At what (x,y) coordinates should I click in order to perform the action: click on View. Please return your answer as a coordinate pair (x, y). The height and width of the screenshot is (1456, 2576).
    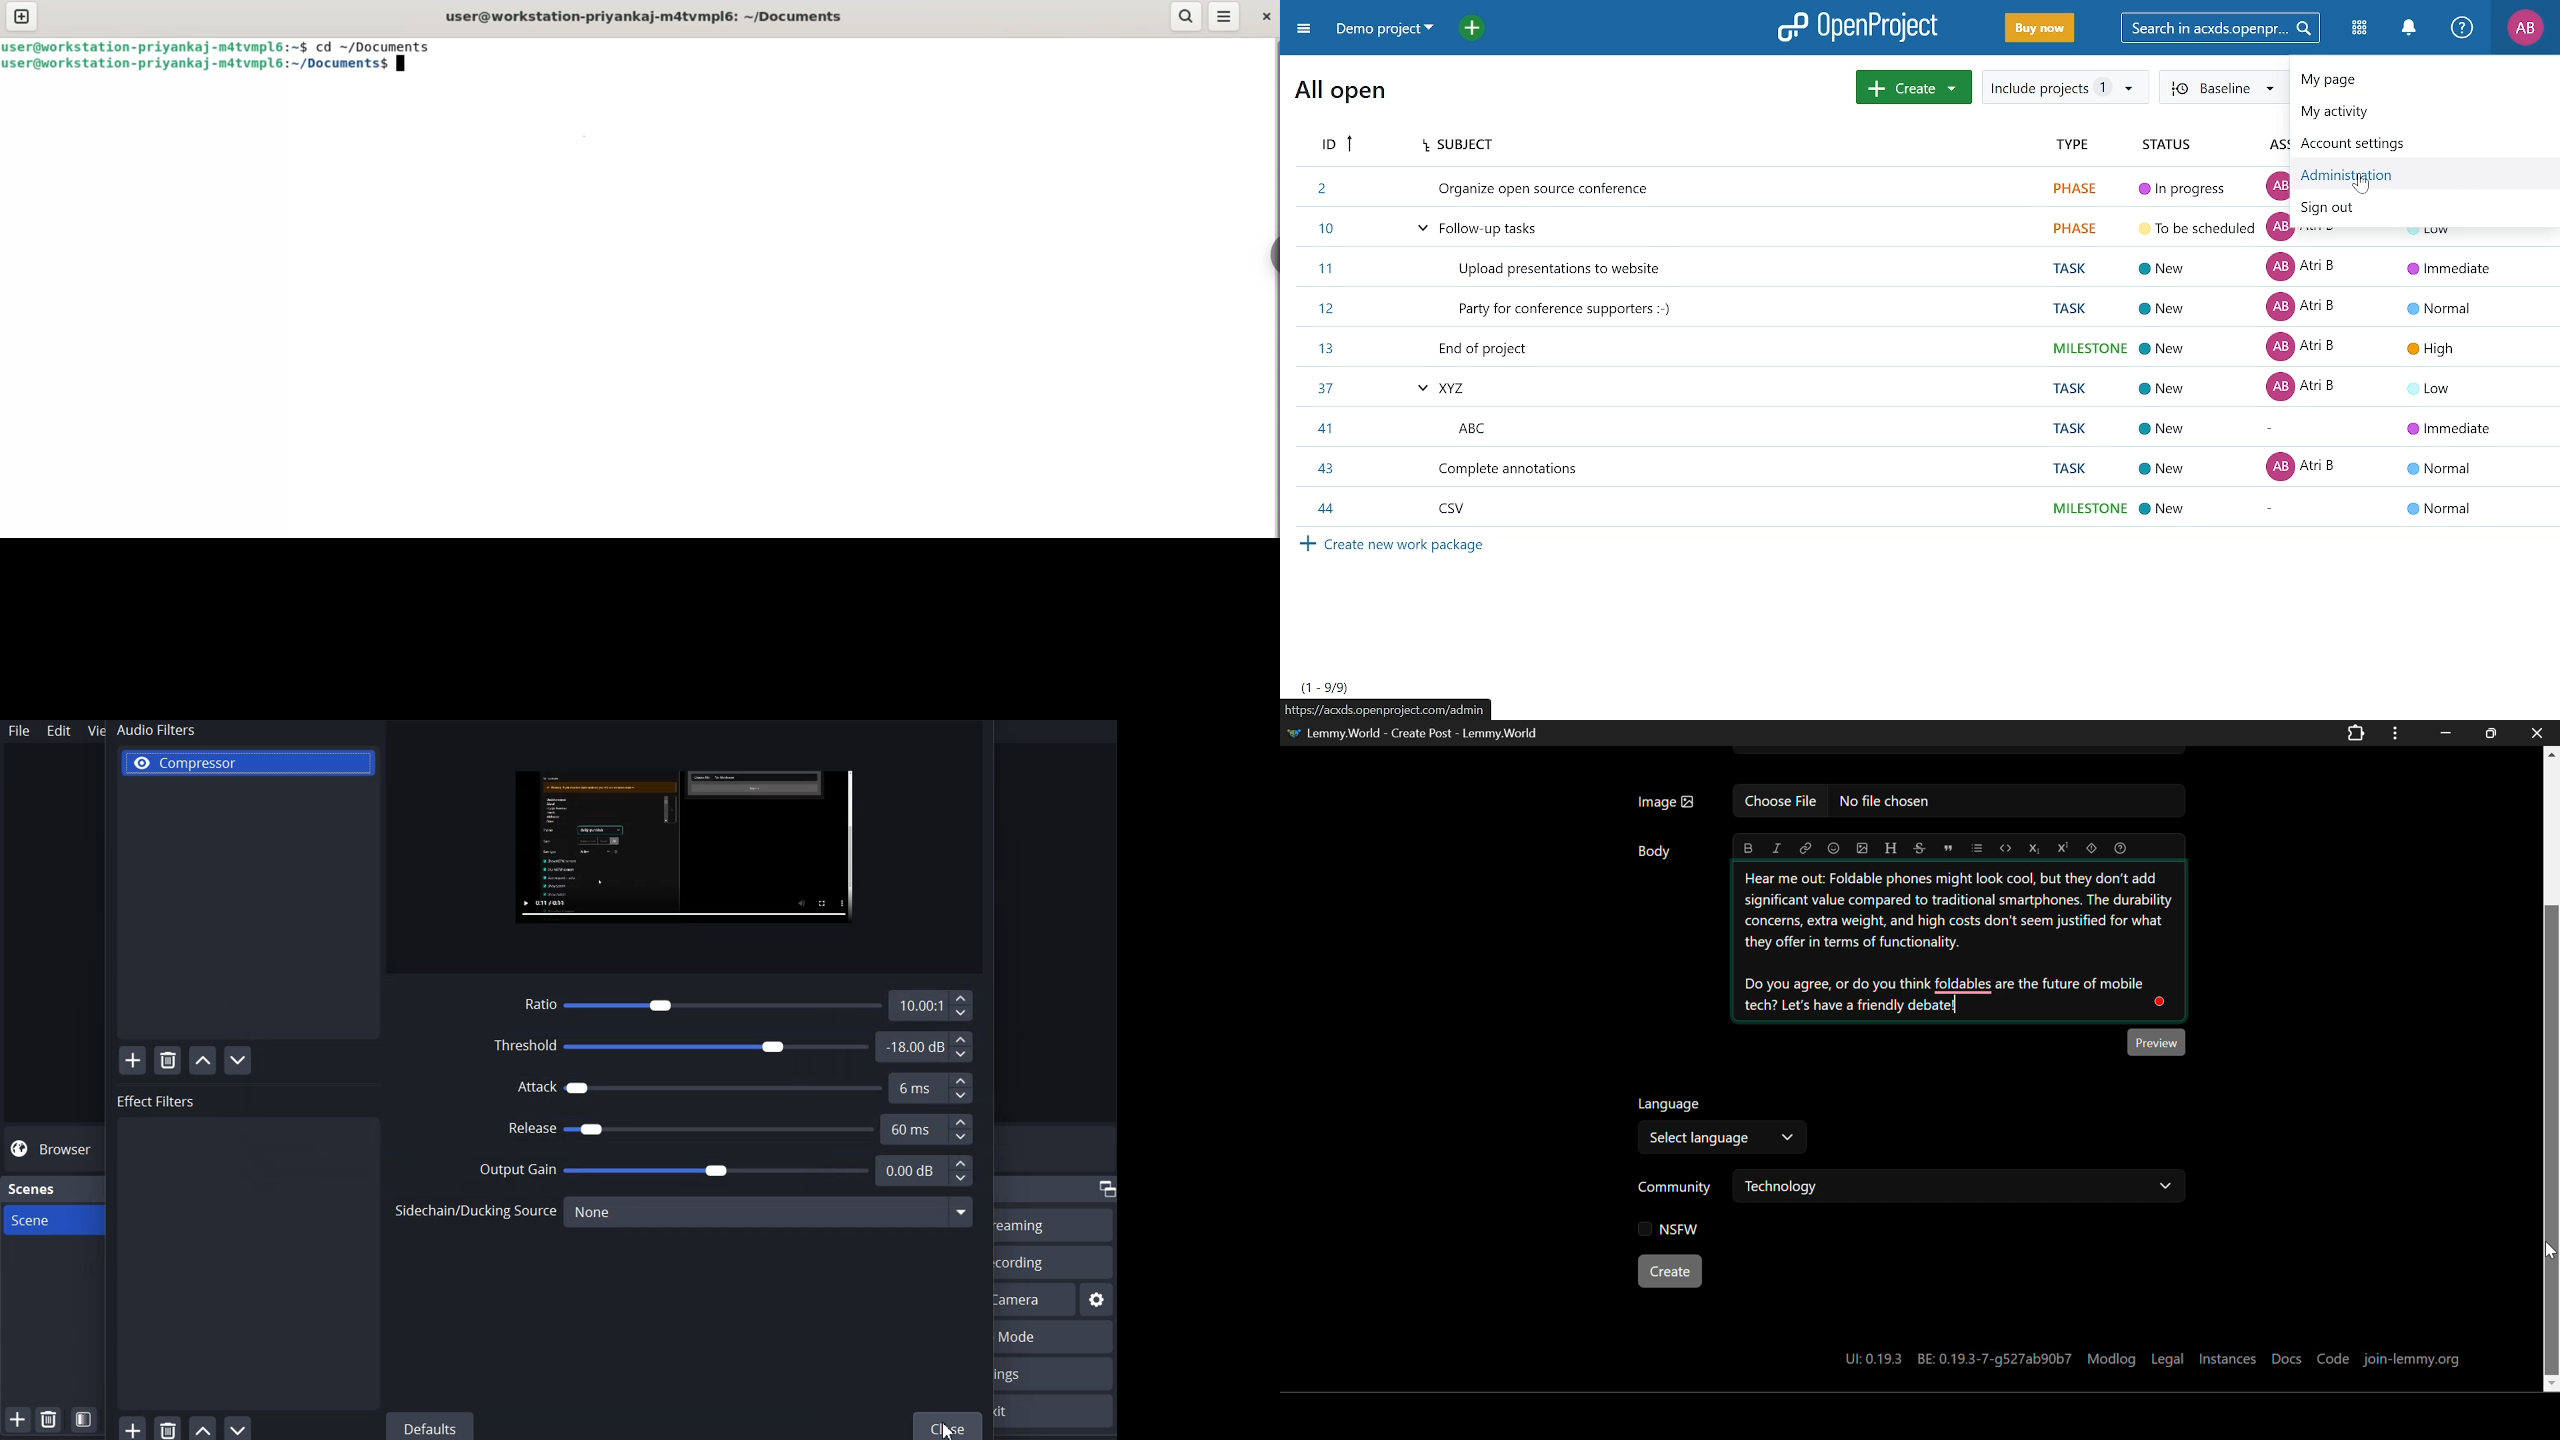
    Looking at the image, I should click on (92, 730).